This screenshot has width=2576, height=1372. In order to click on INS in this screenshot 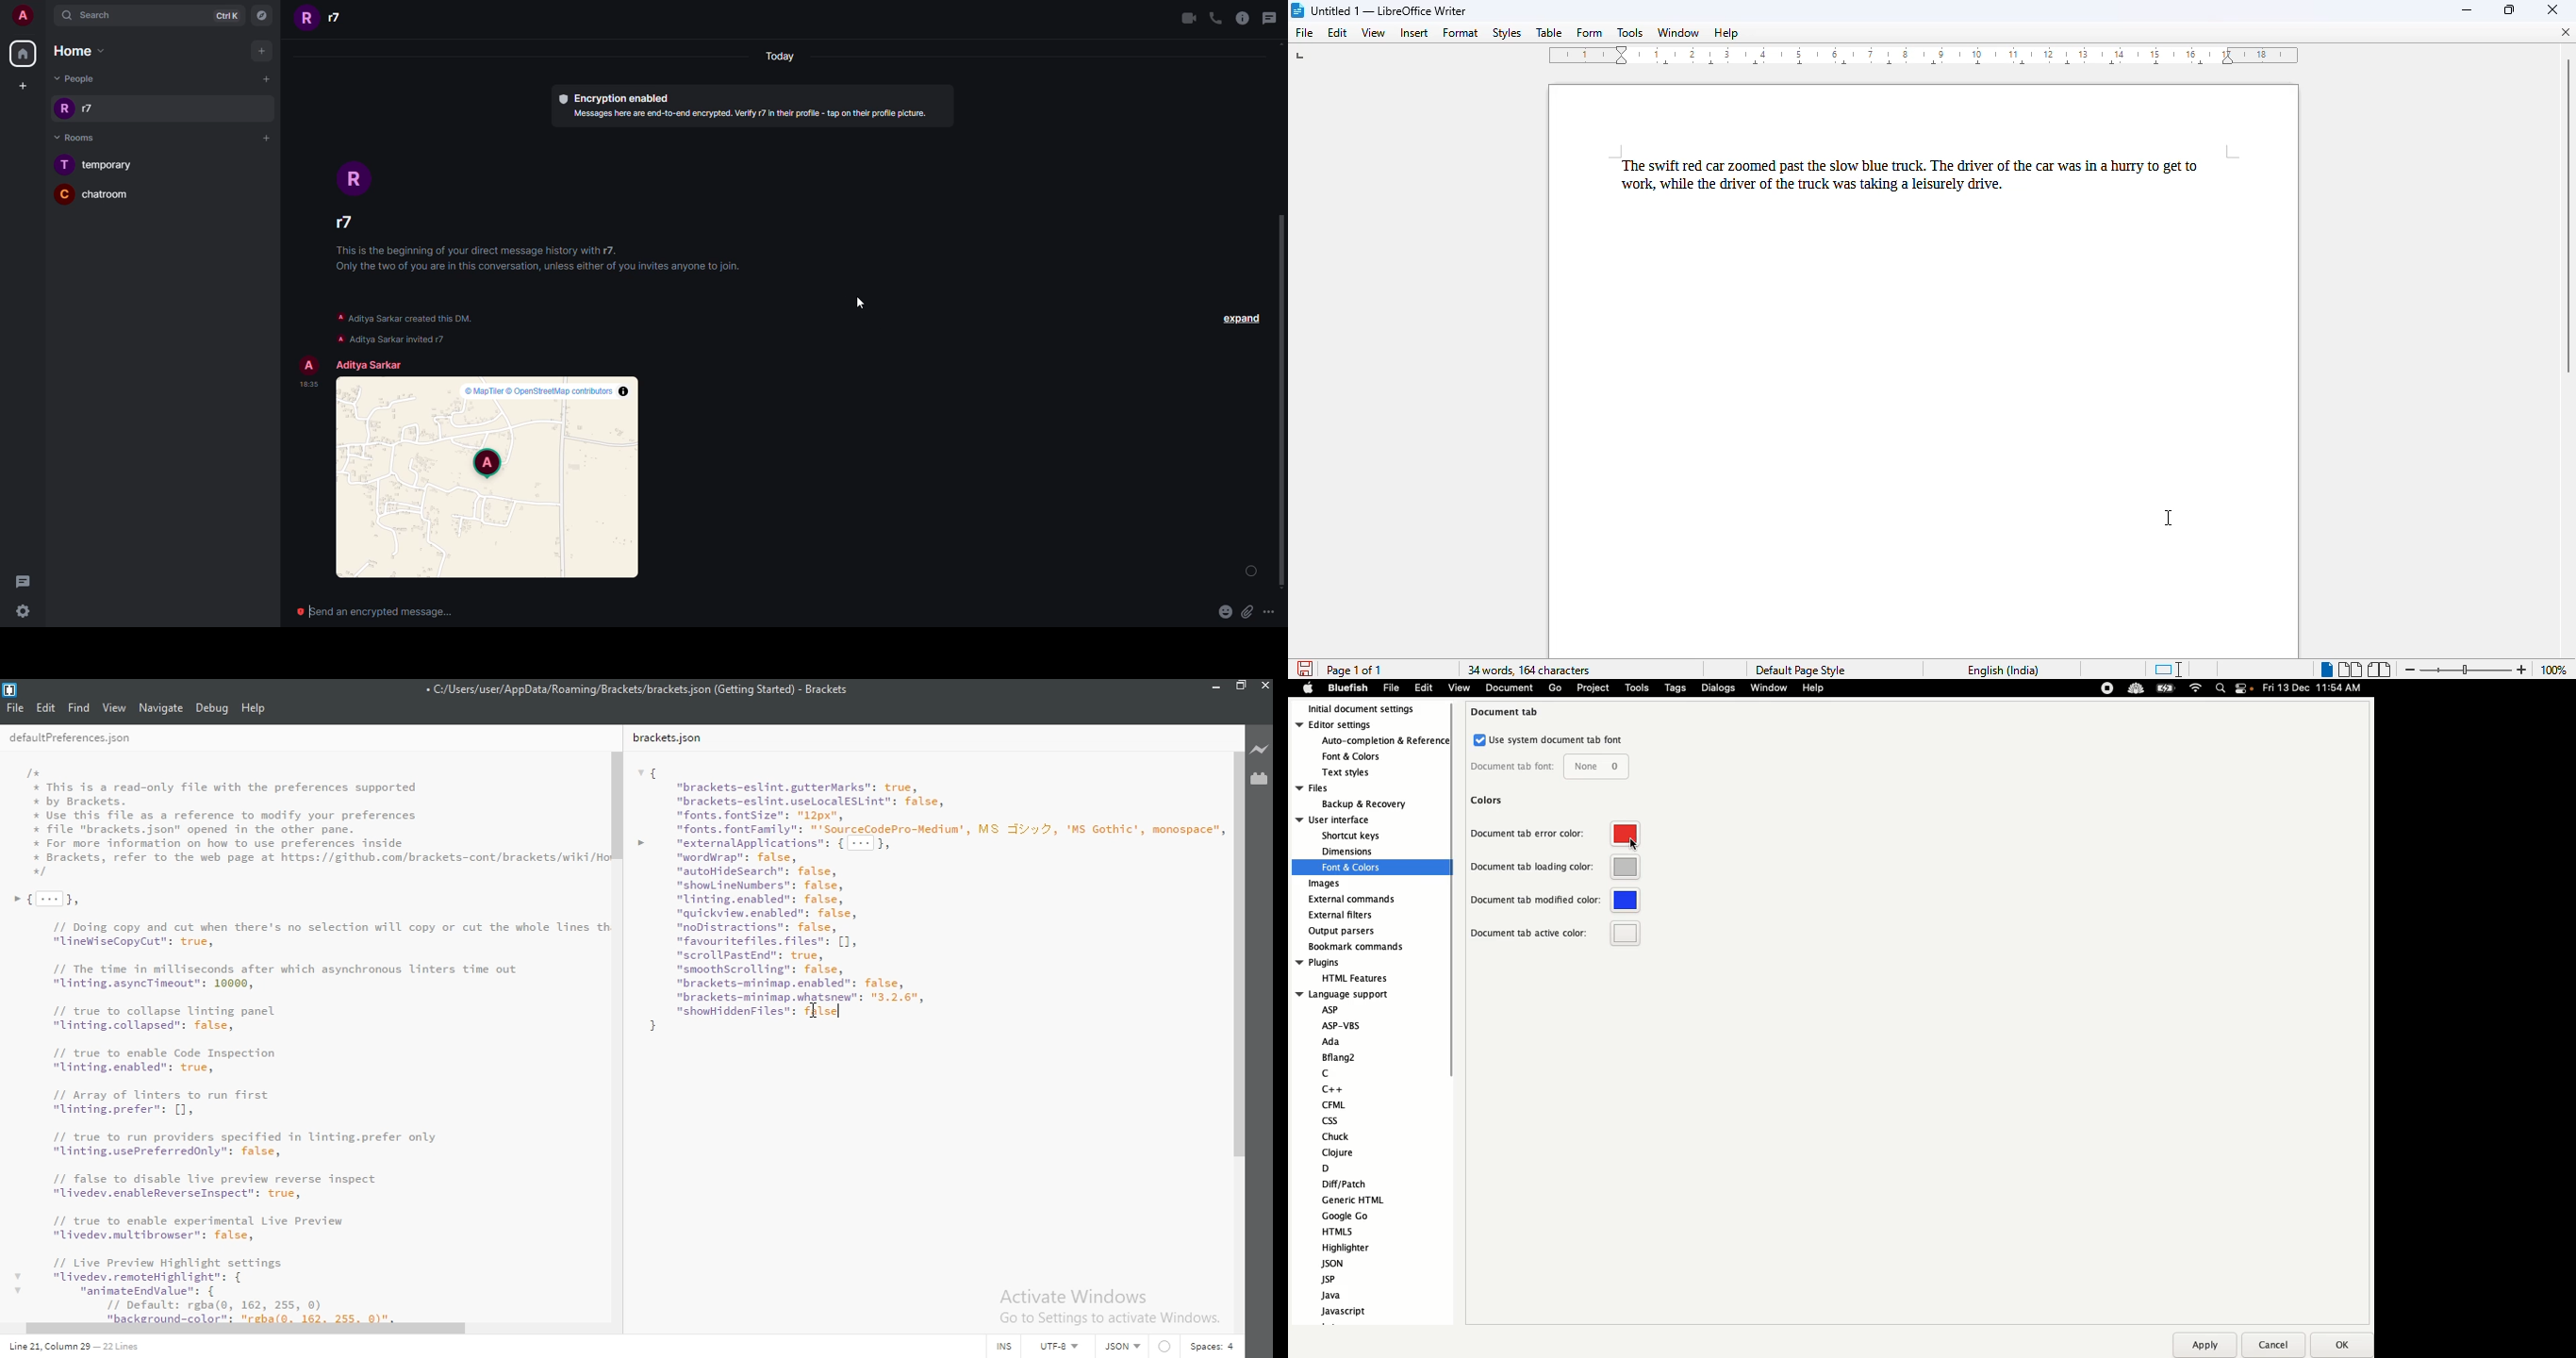, I will do `click(1011, 1347)`.